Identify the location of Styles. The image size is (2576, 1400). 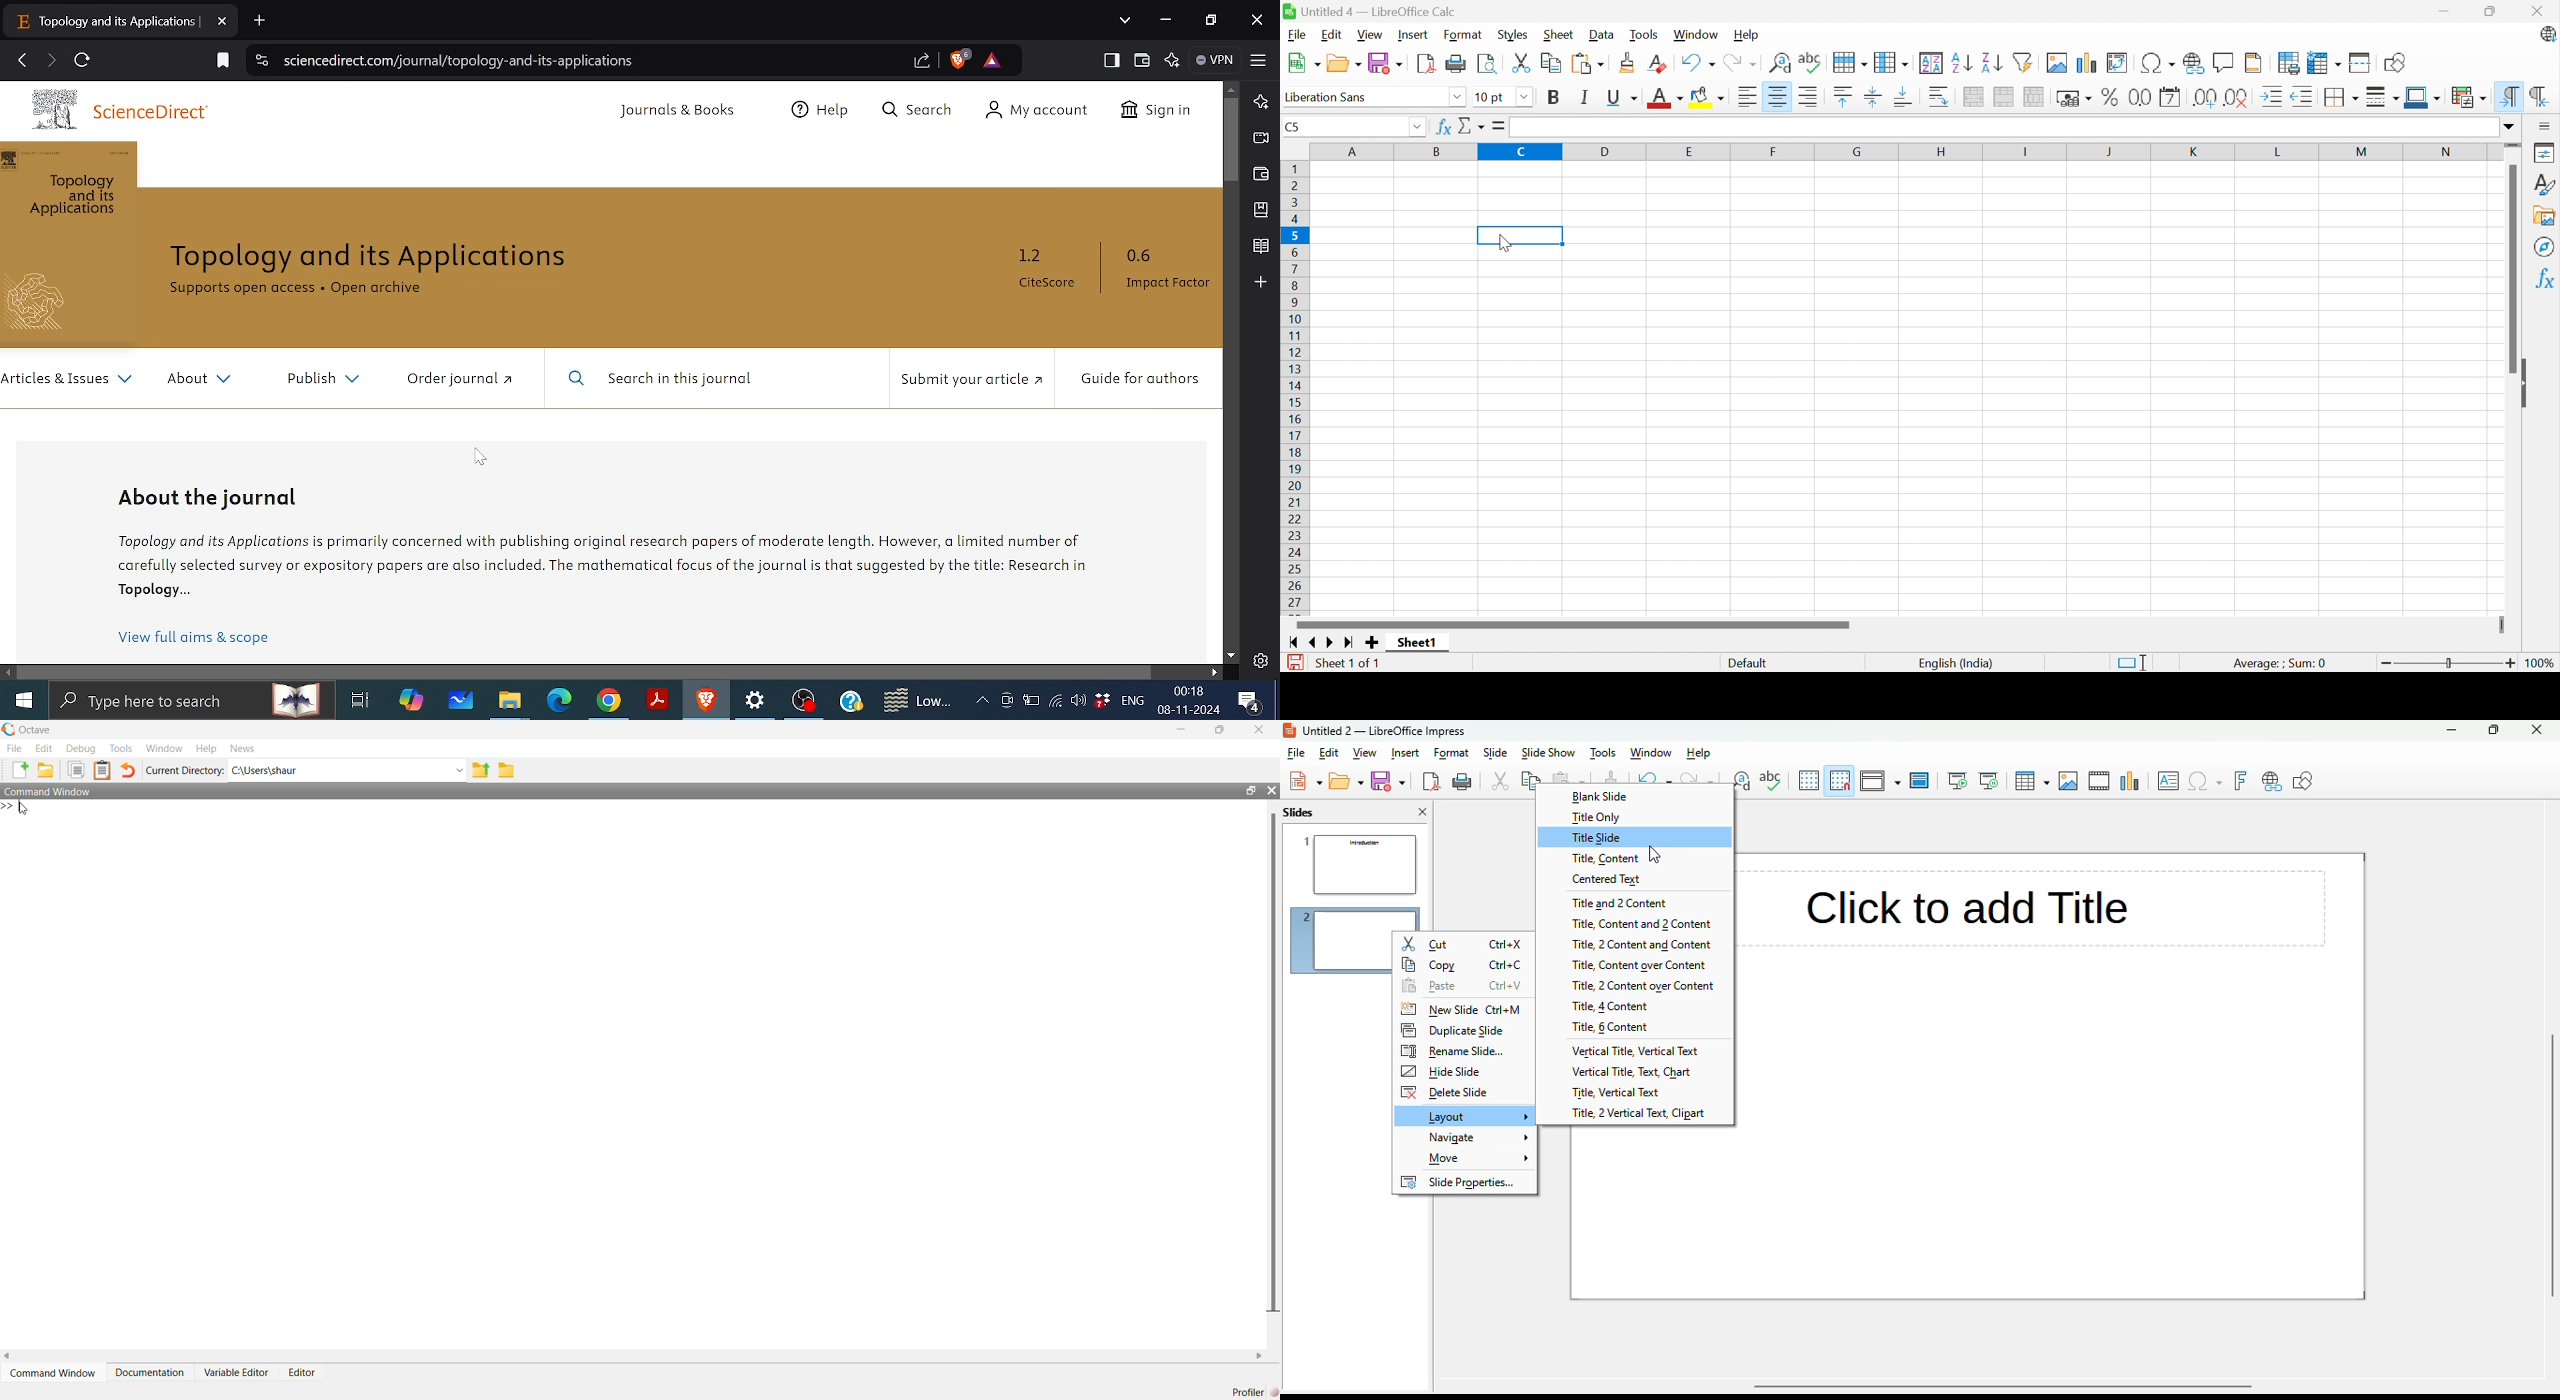
(1513, 35).